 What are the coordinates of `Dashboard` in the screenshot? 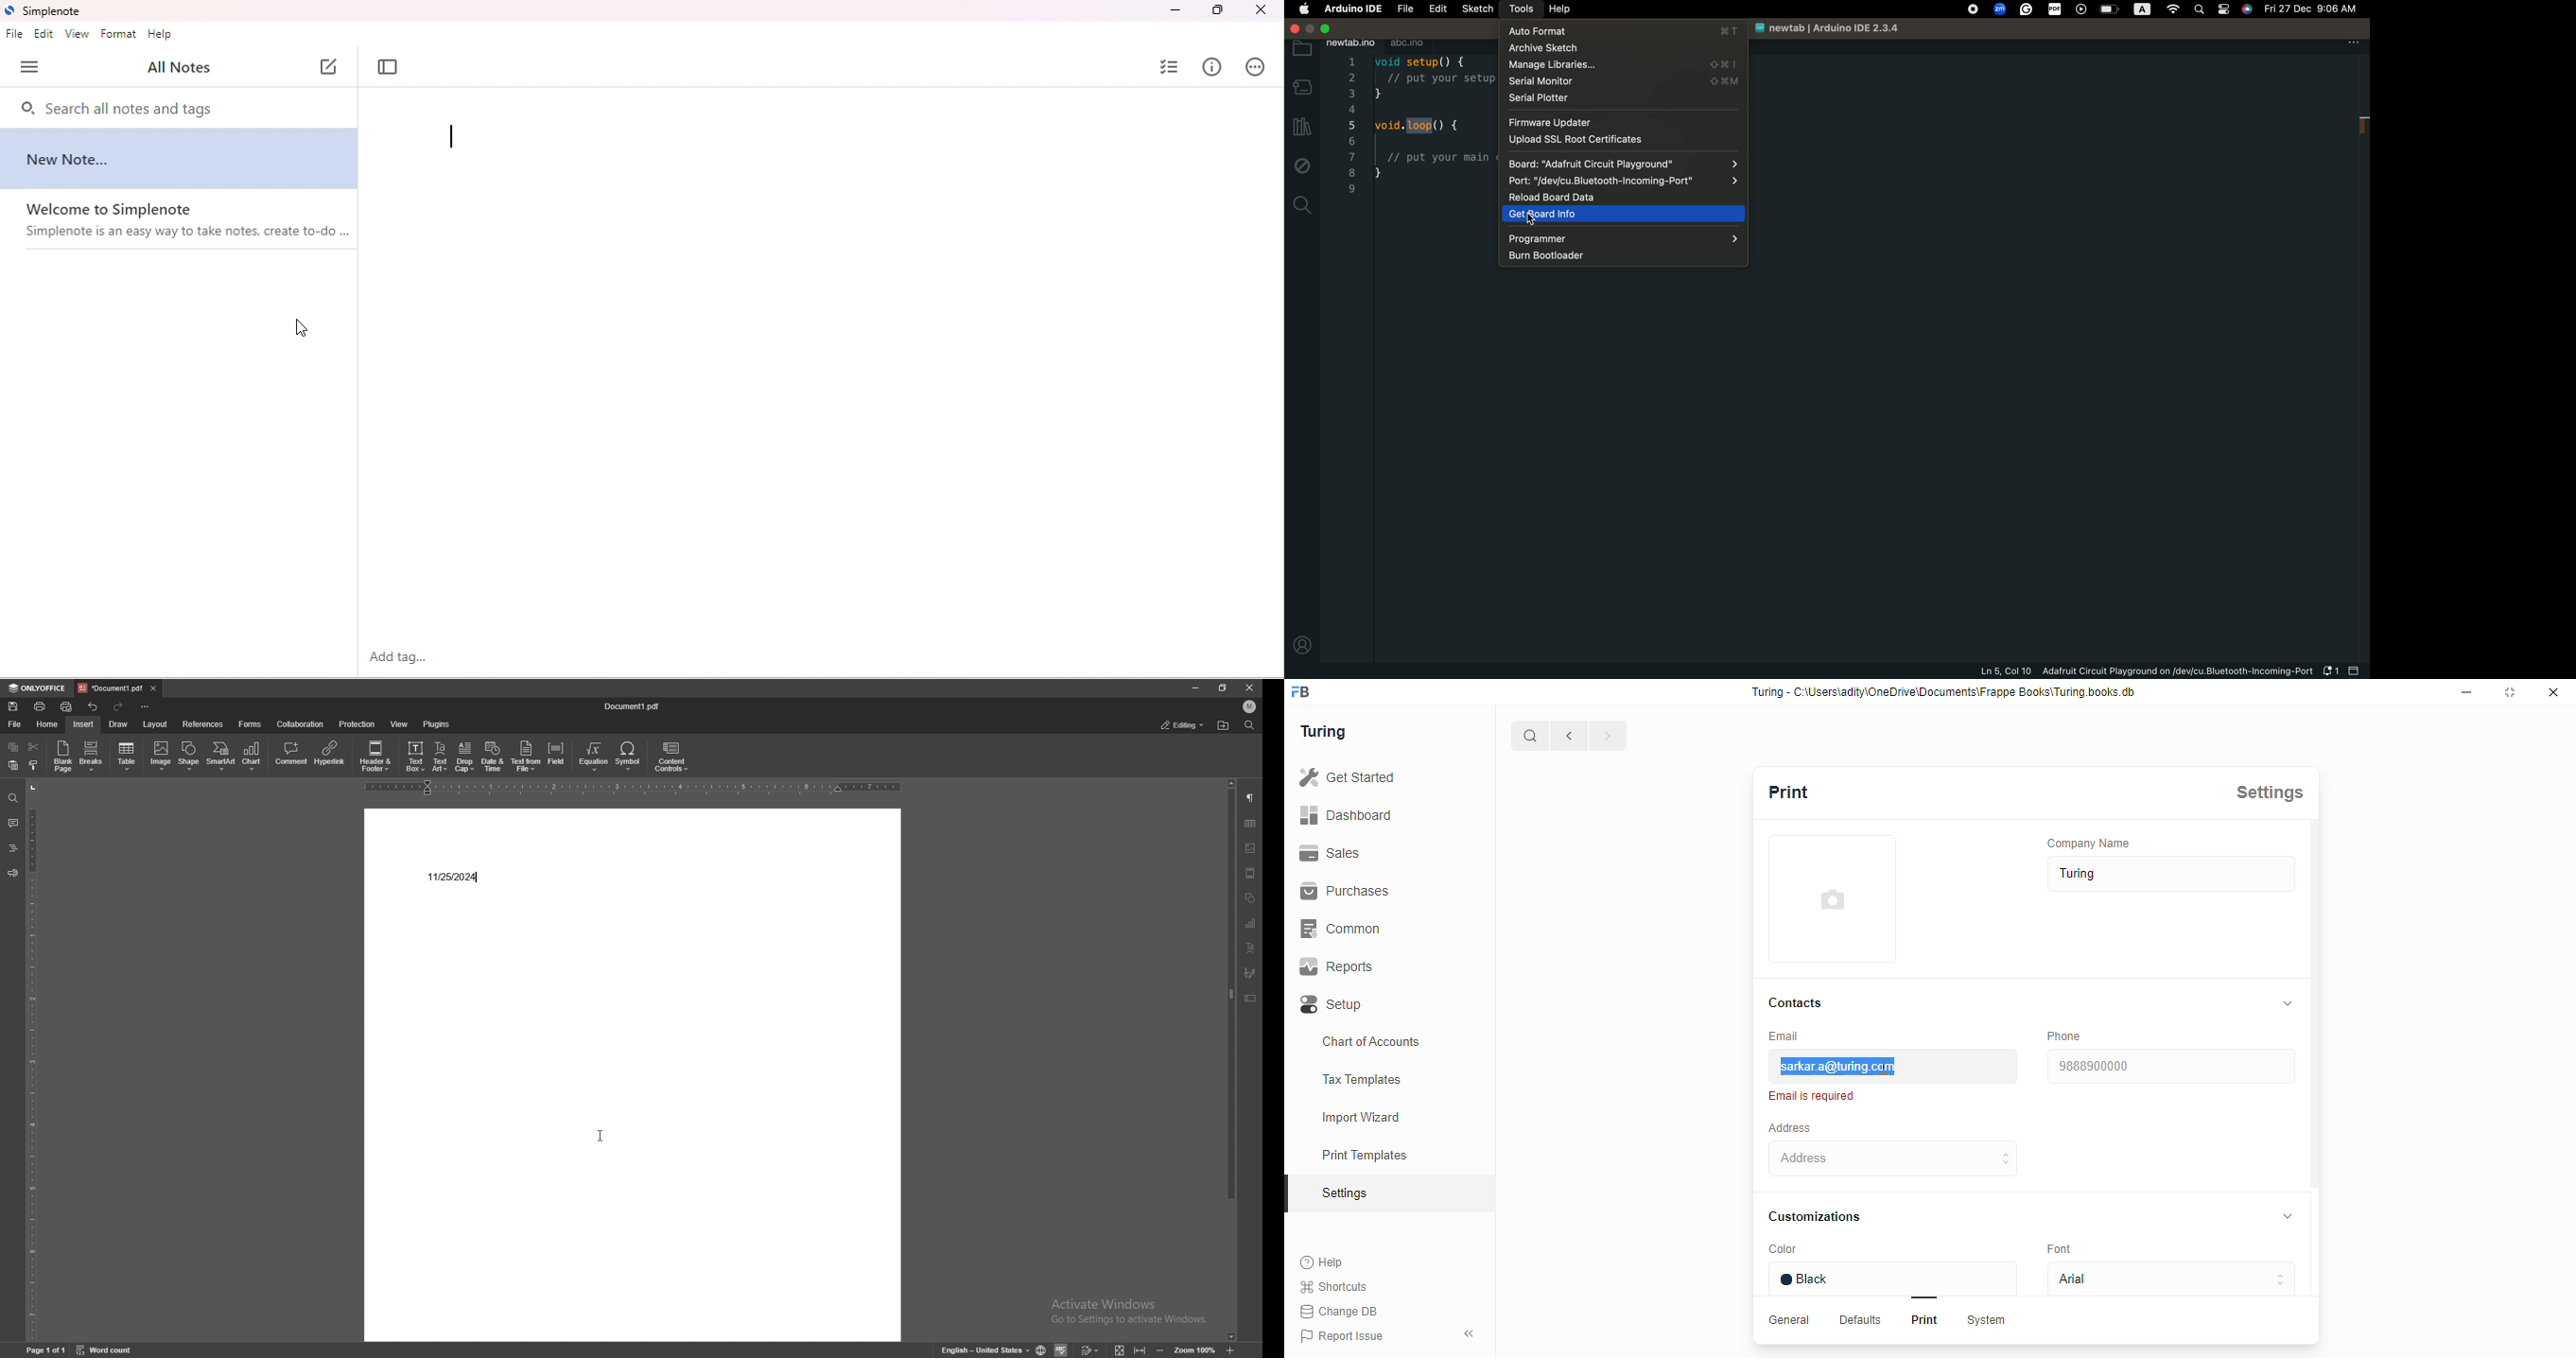 It's located at (1351, 814).